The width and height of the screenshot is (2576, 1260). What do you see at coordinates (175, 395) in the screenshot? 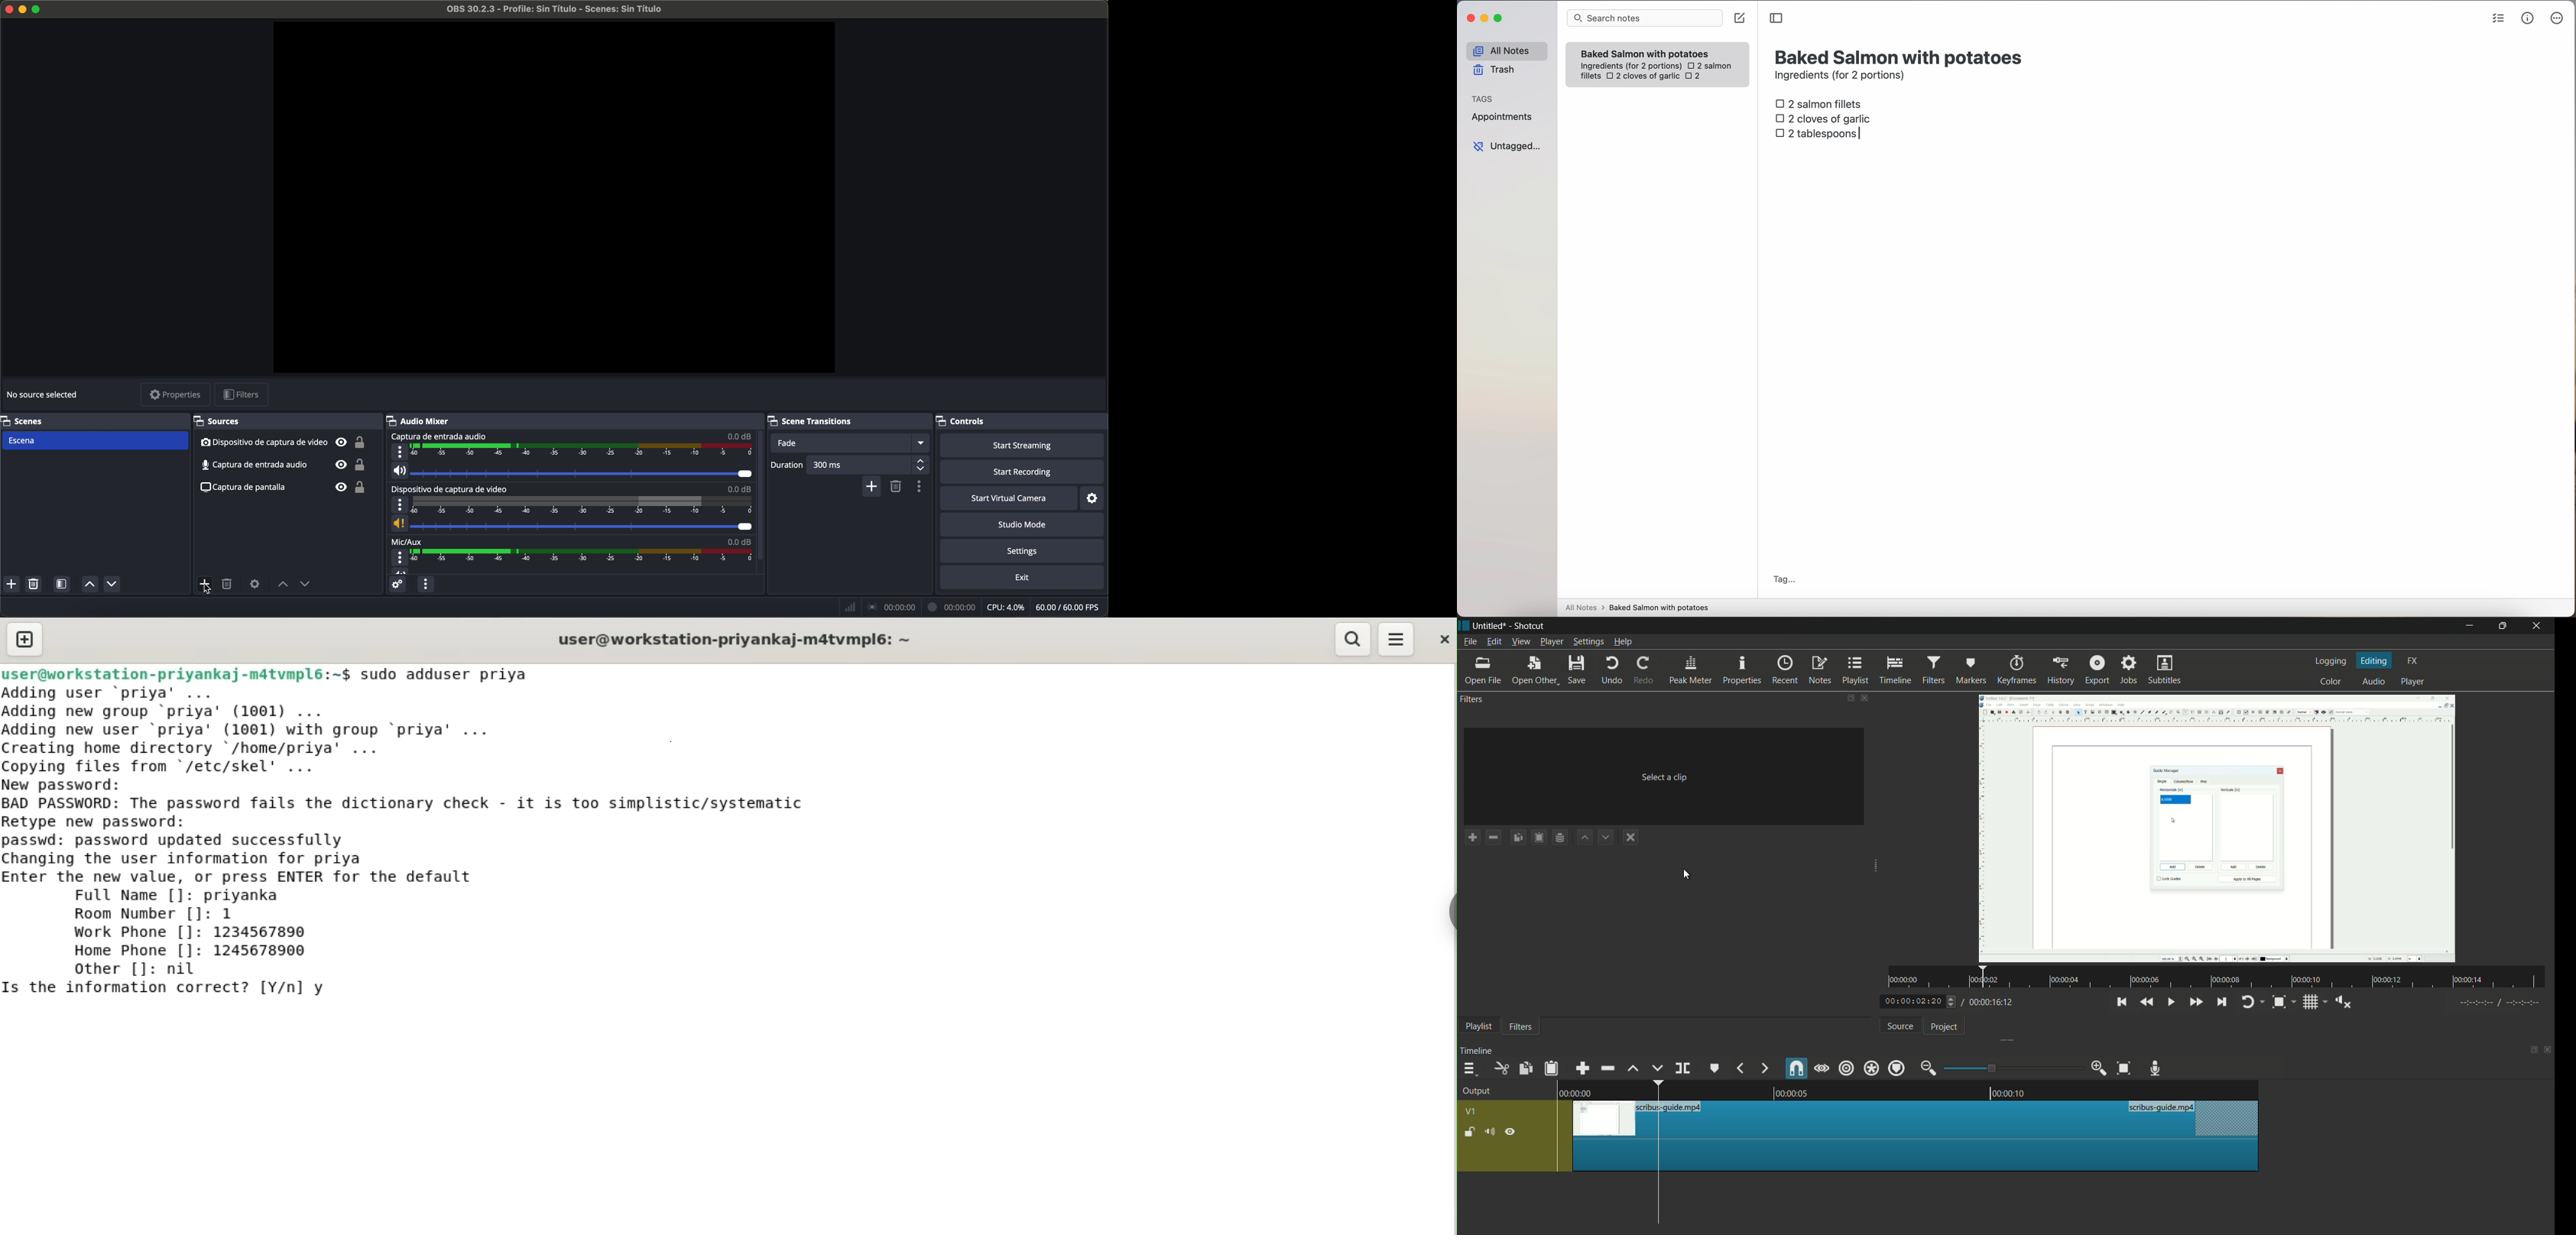
I see `properties` at bounding box center [175, 395].